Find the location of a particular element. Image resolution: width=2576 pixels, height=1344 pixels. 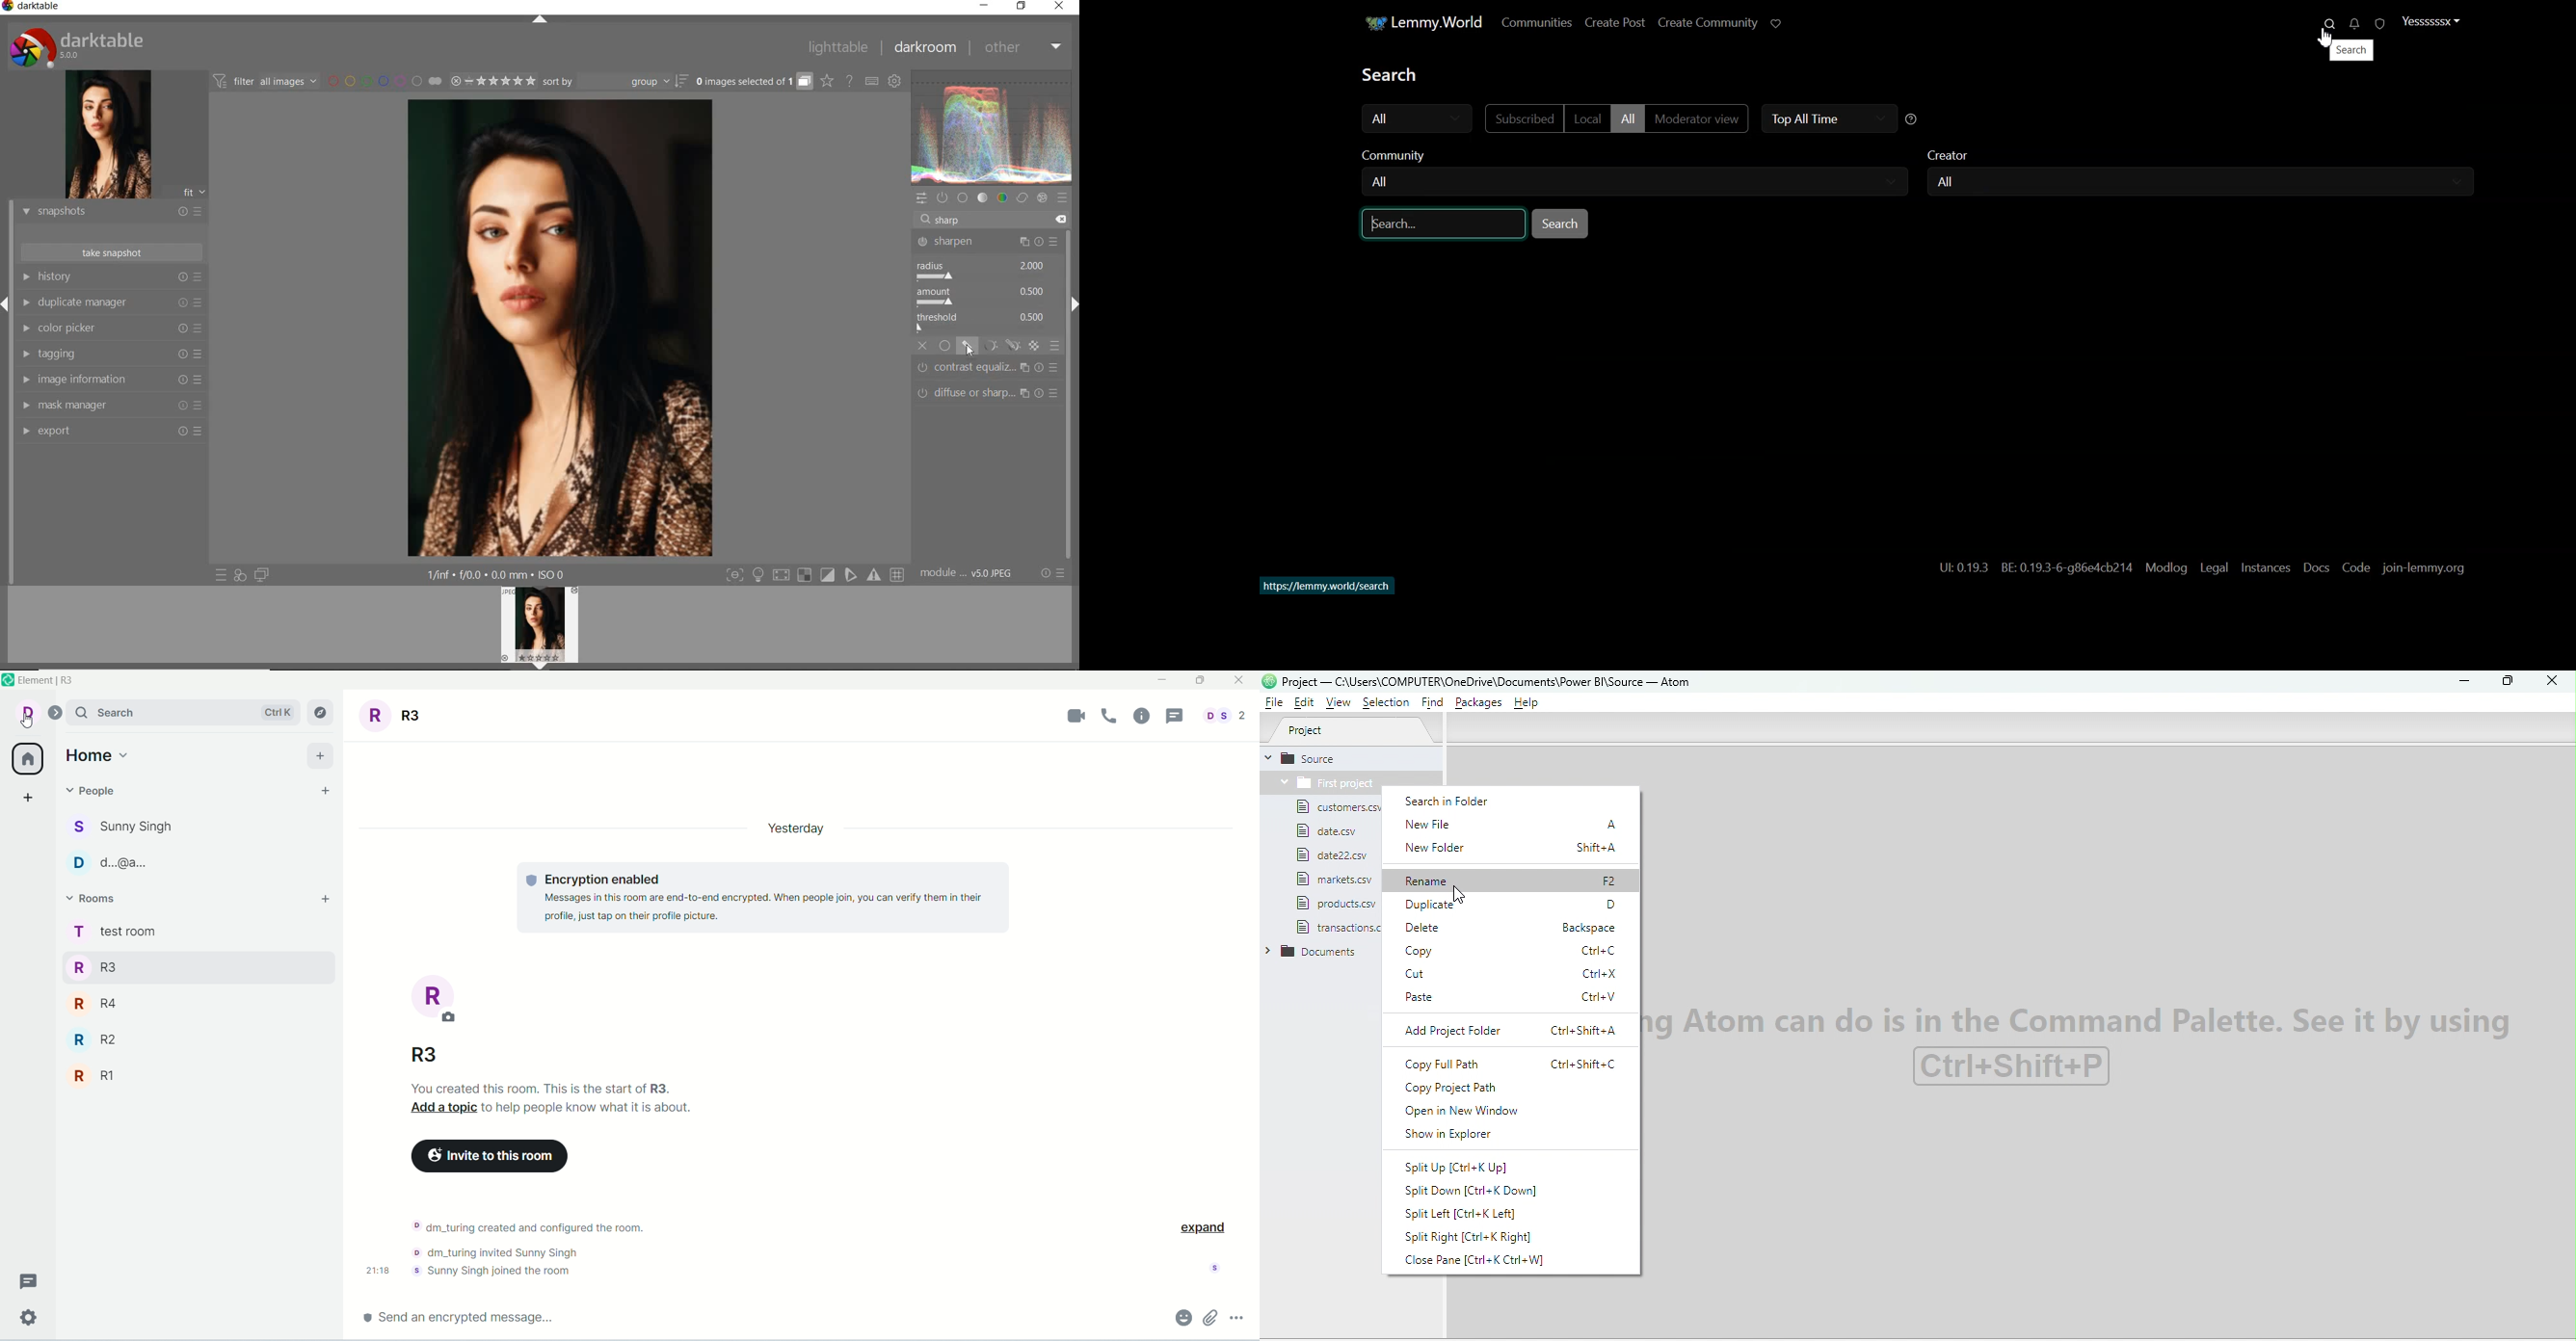

text is located at coordinates (537, 1248).